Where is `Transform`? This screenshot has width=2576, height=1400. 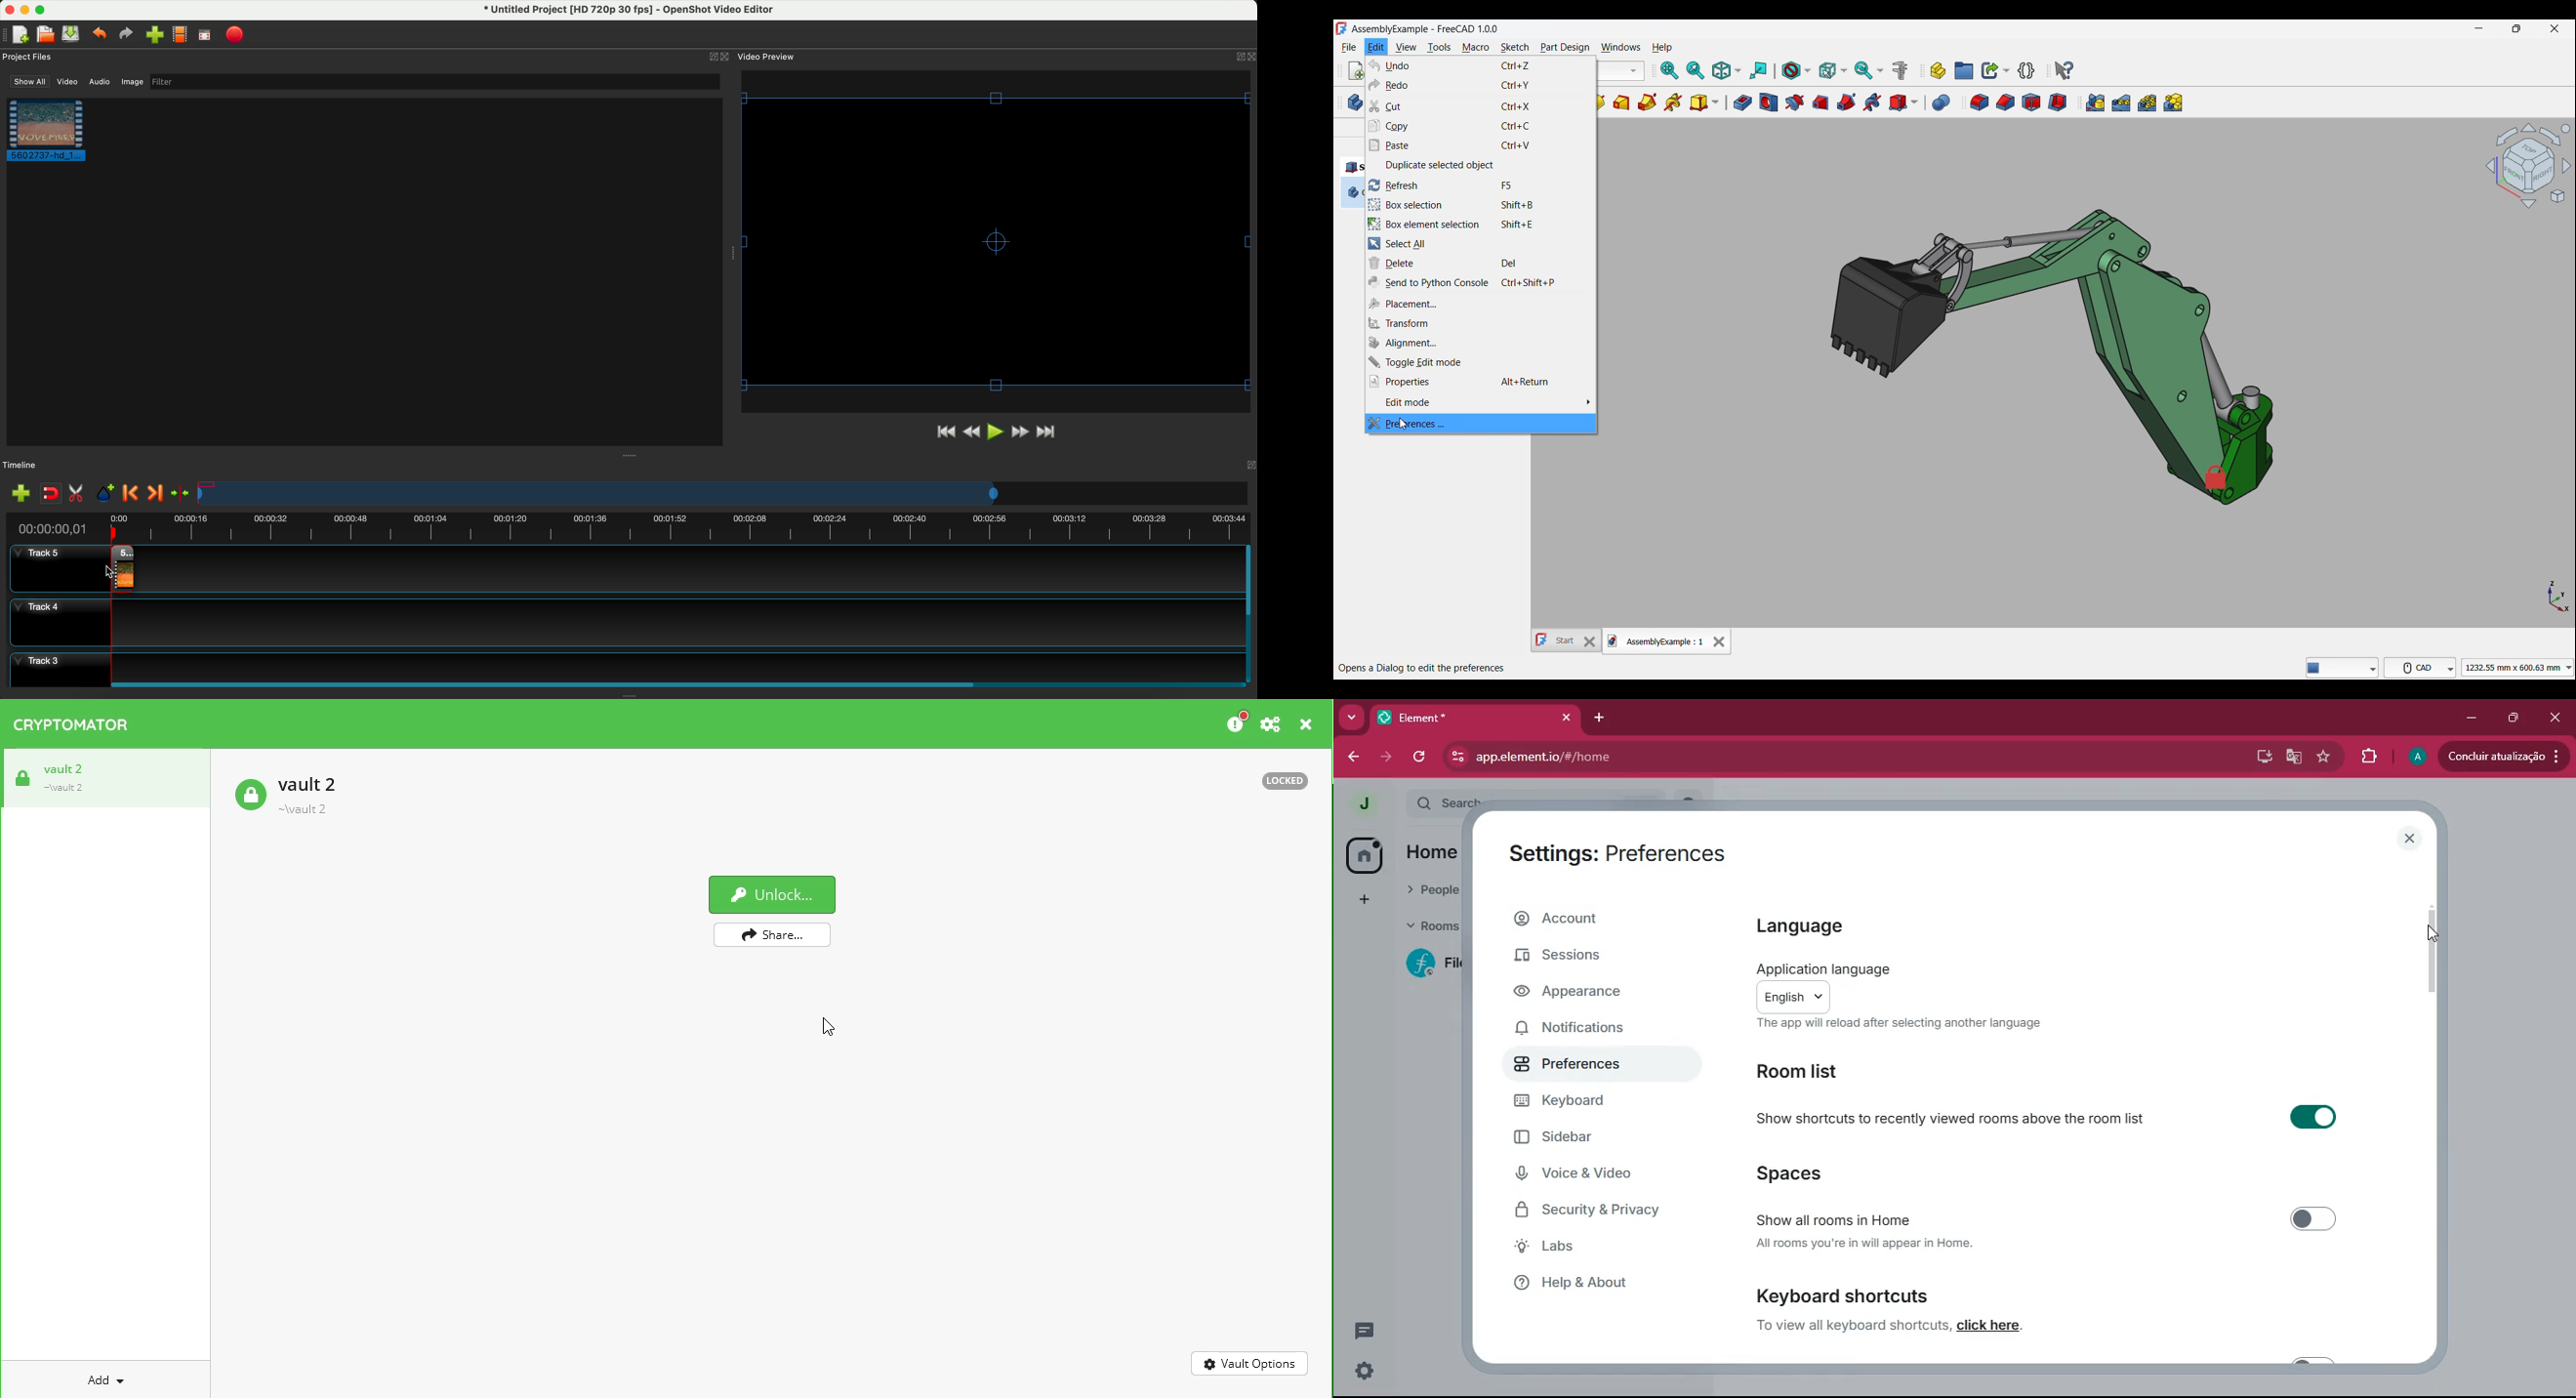
Transform is located at coordinates (1480, 324).